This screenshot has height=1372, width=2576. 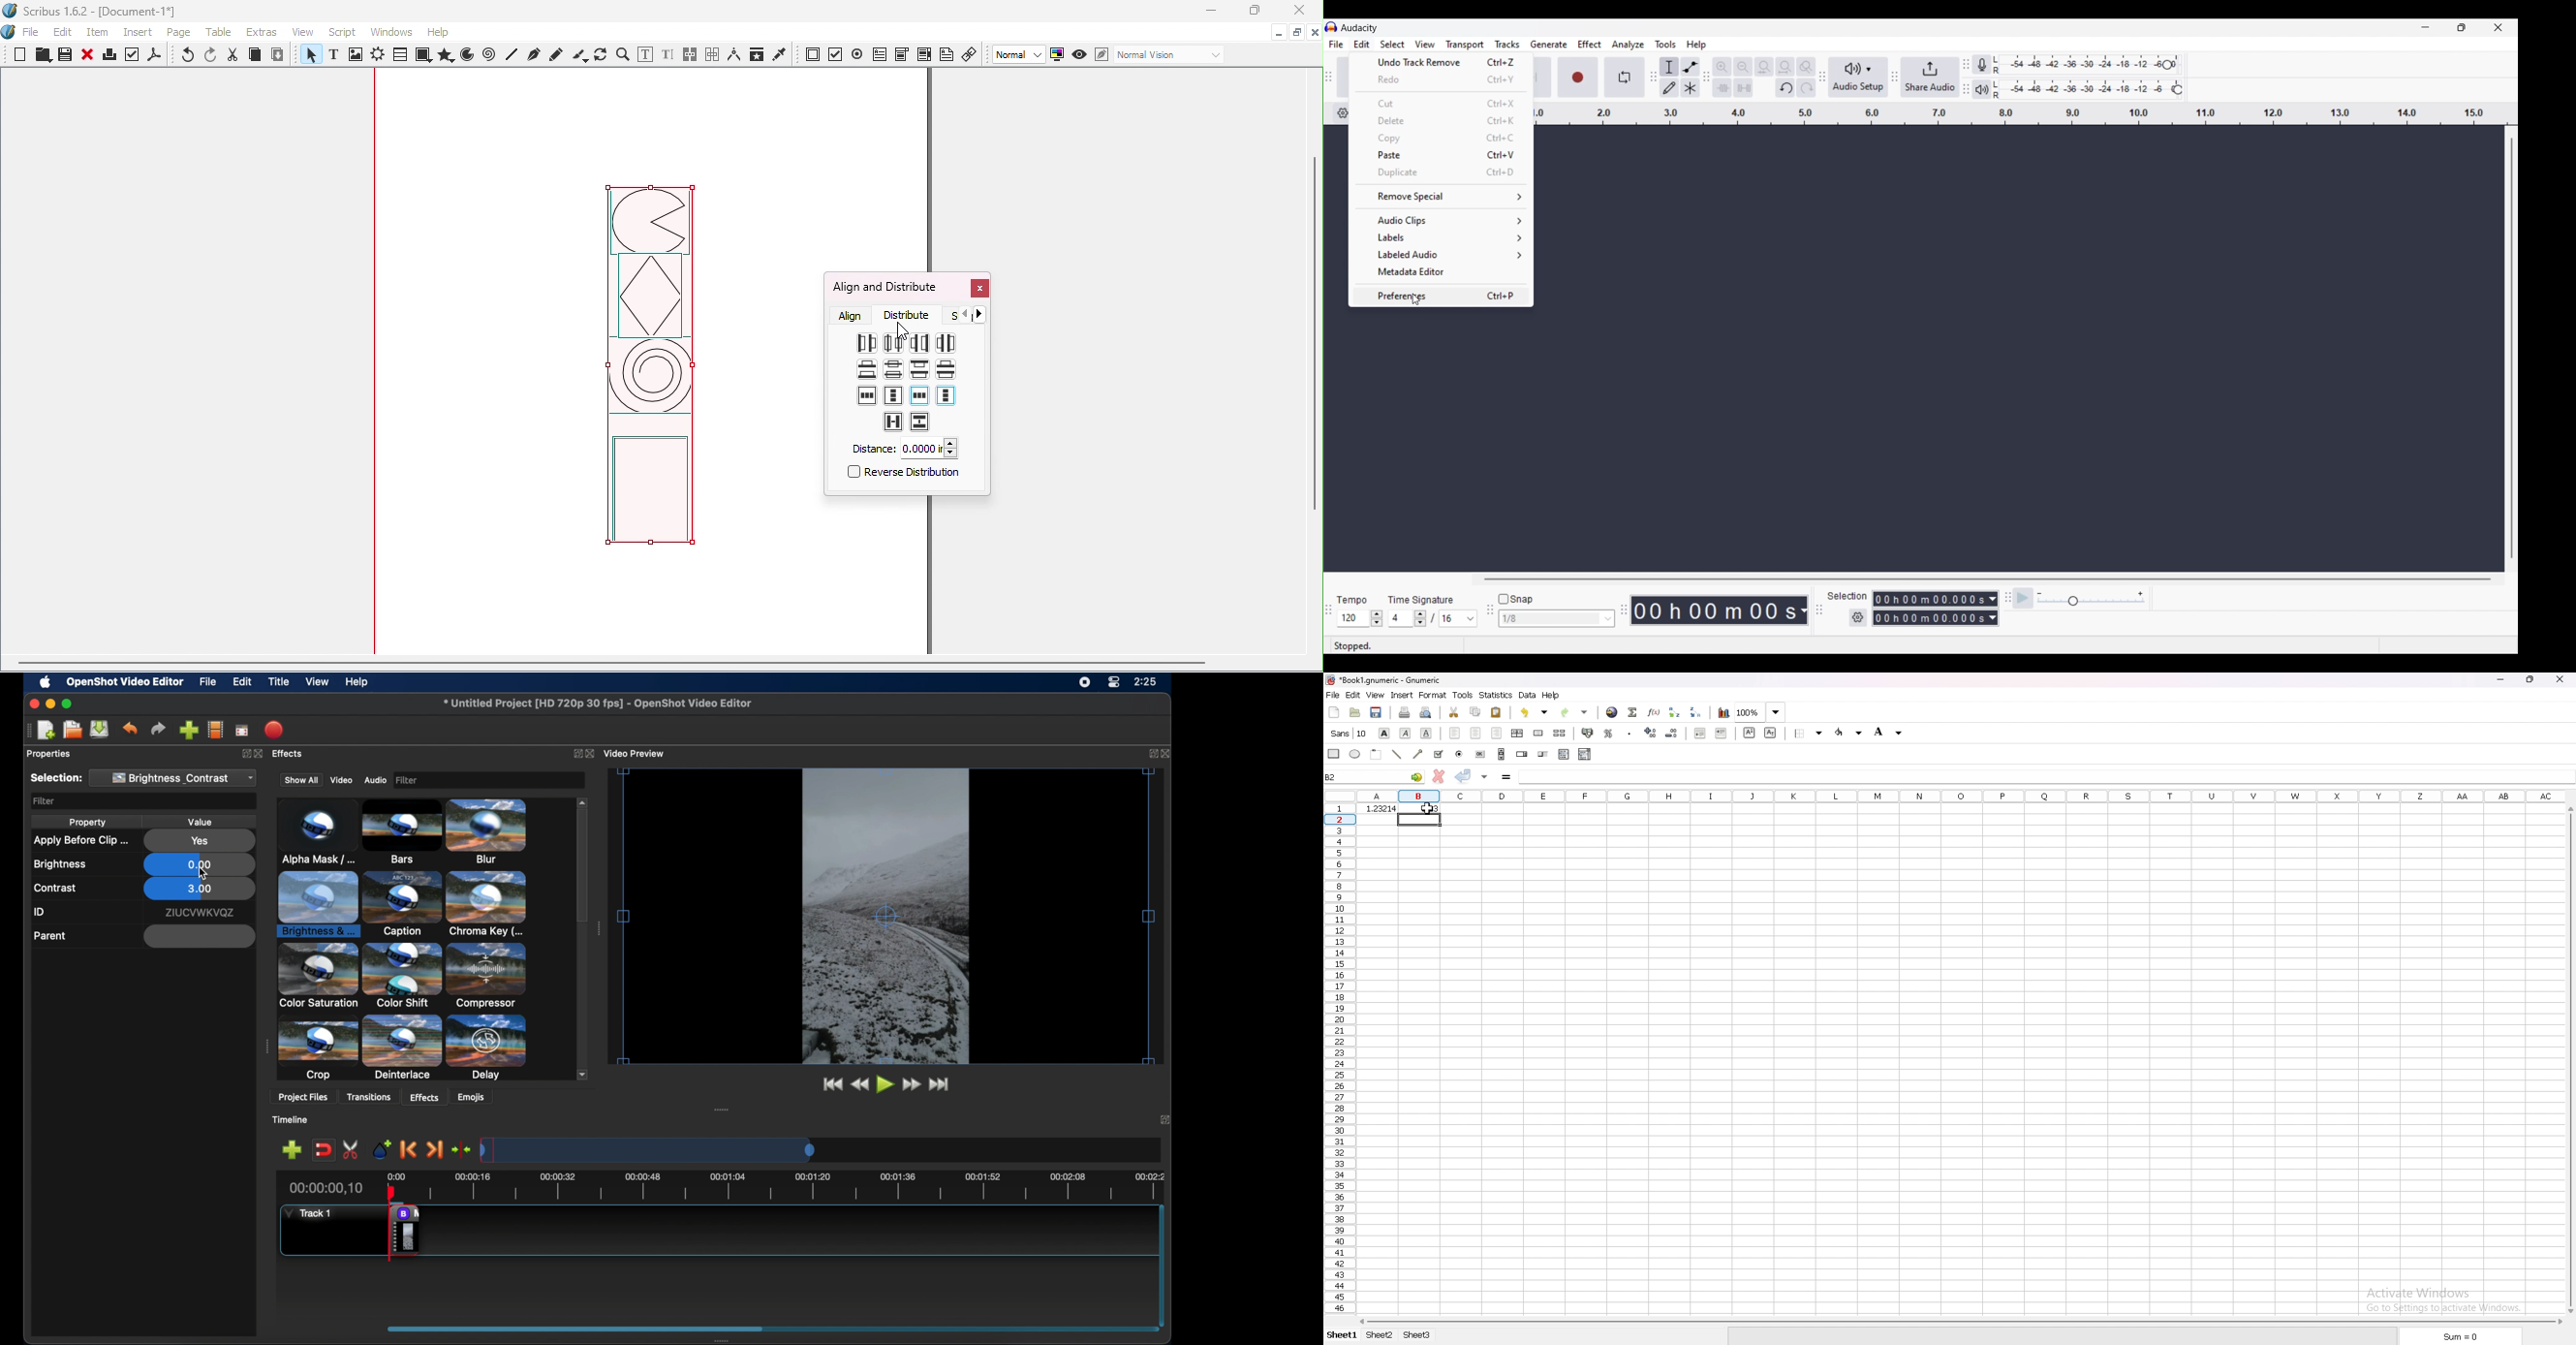 What do you see at coordinates (667, 55) in the screenshot?
I see `Edit text with story editor` at bounding box center [667, 55].